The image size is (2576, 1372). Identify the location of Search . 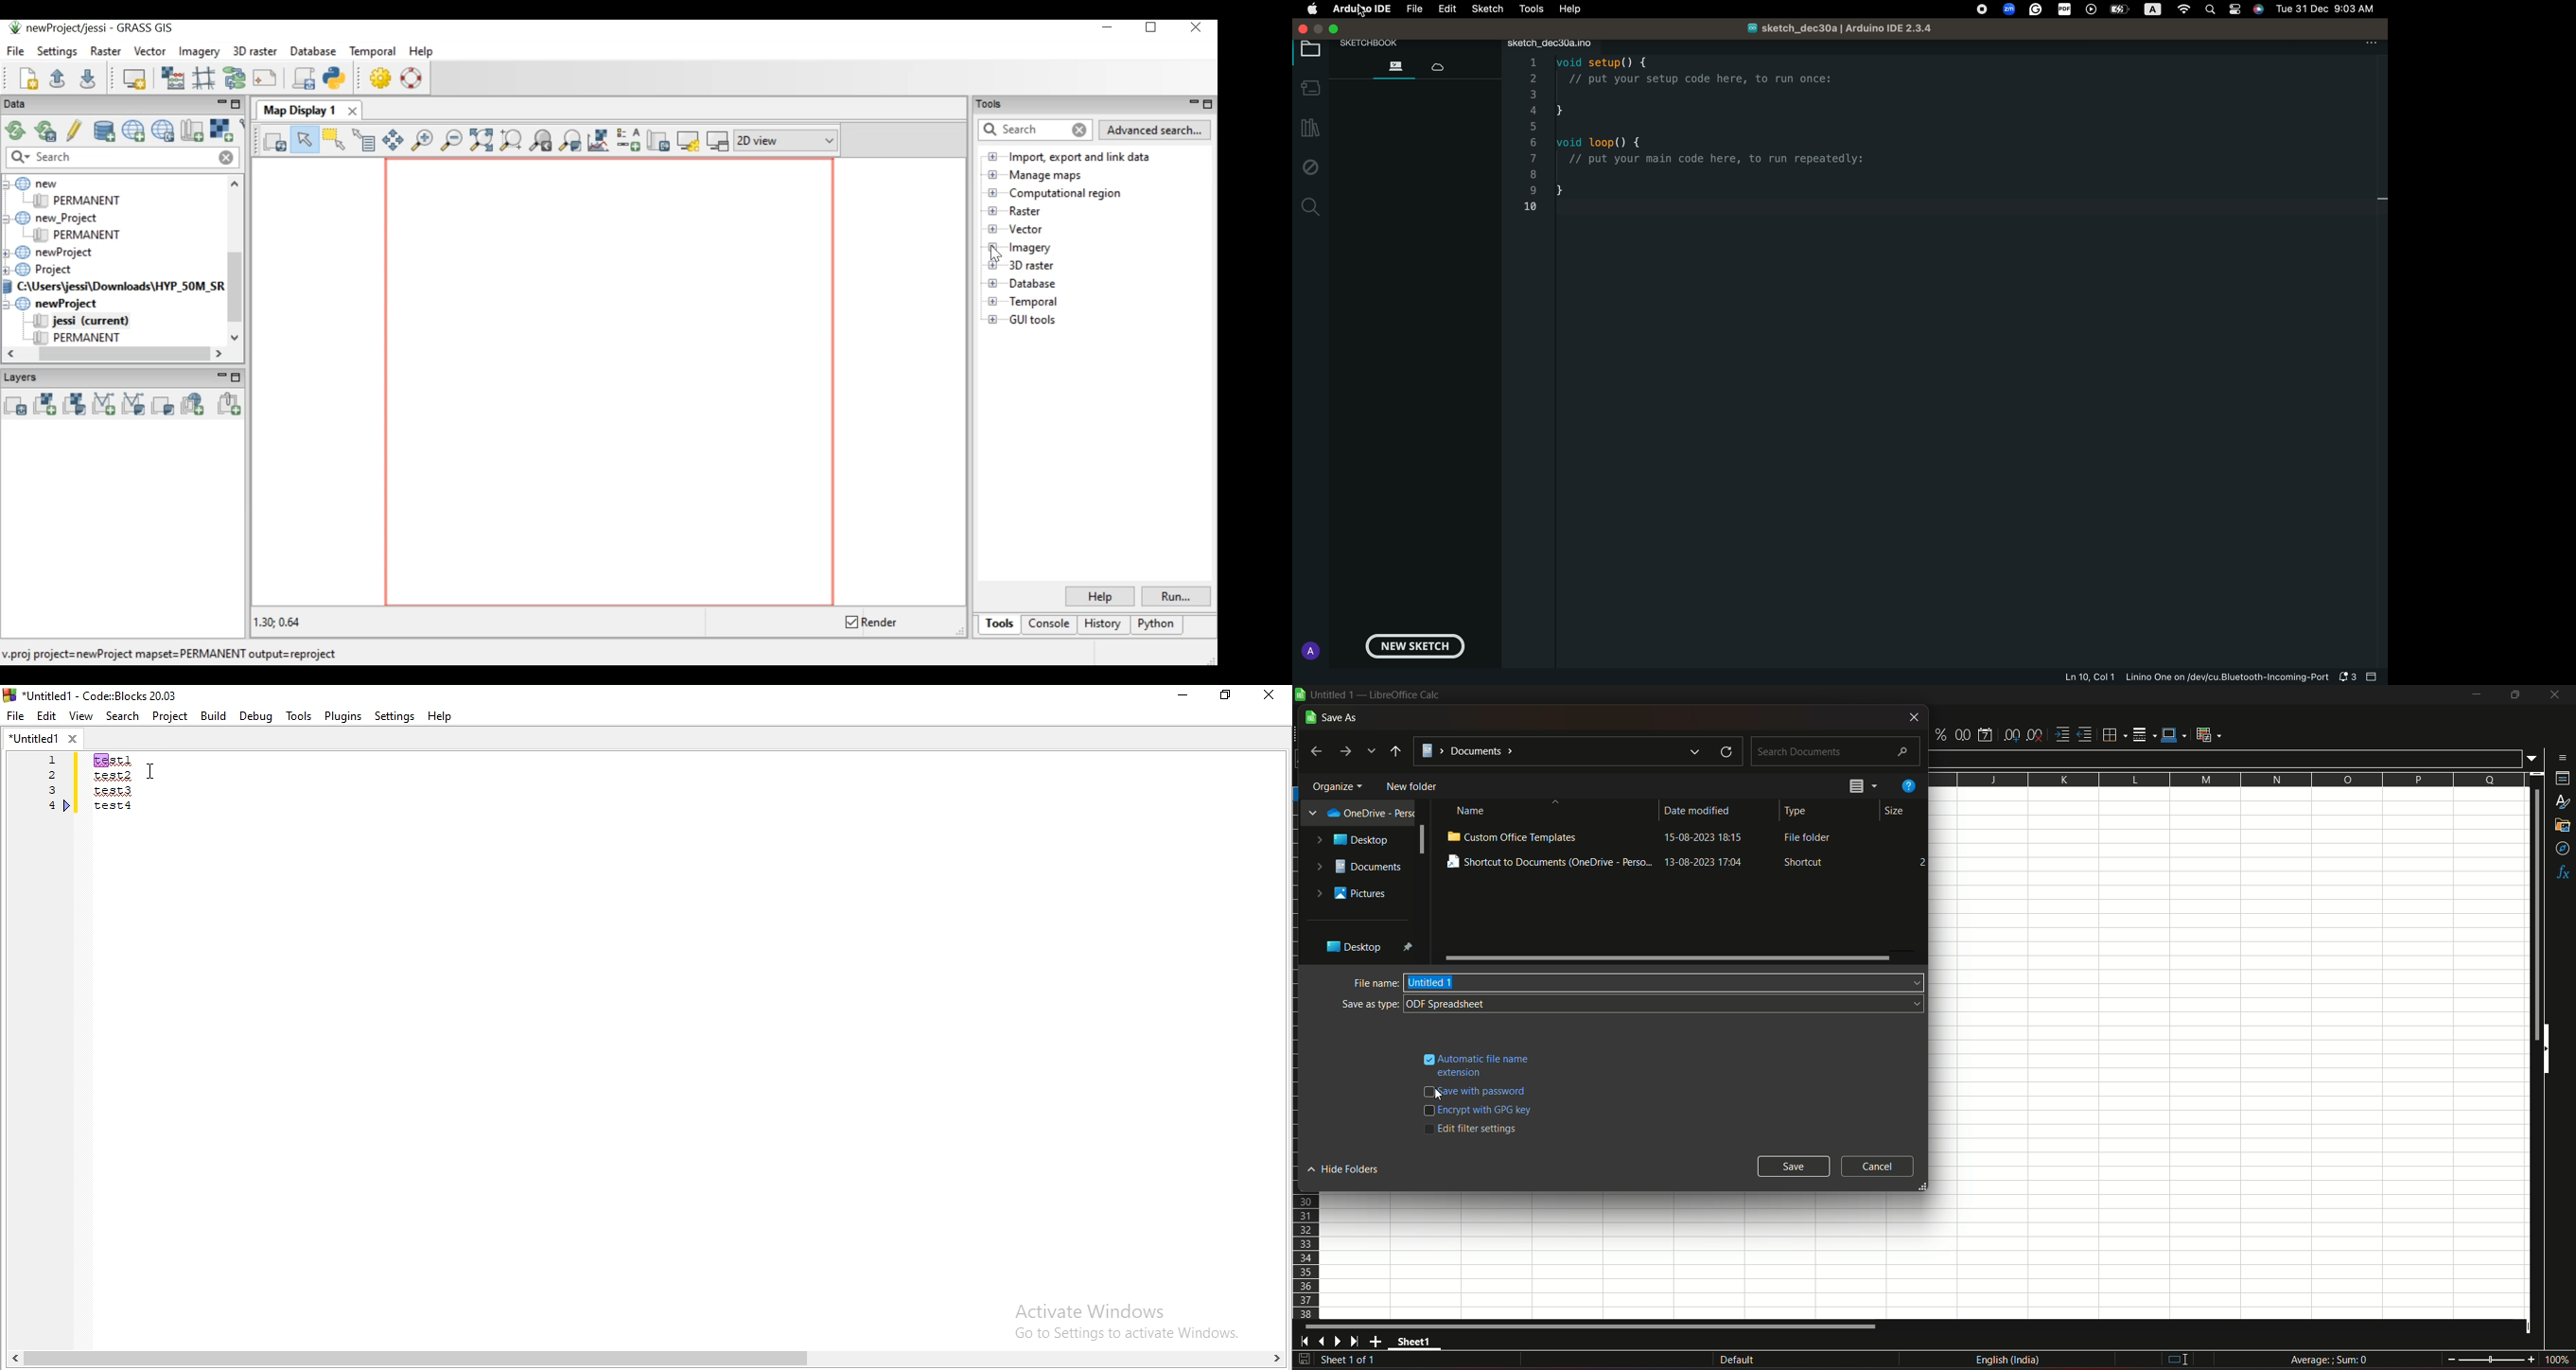
(124, 717).